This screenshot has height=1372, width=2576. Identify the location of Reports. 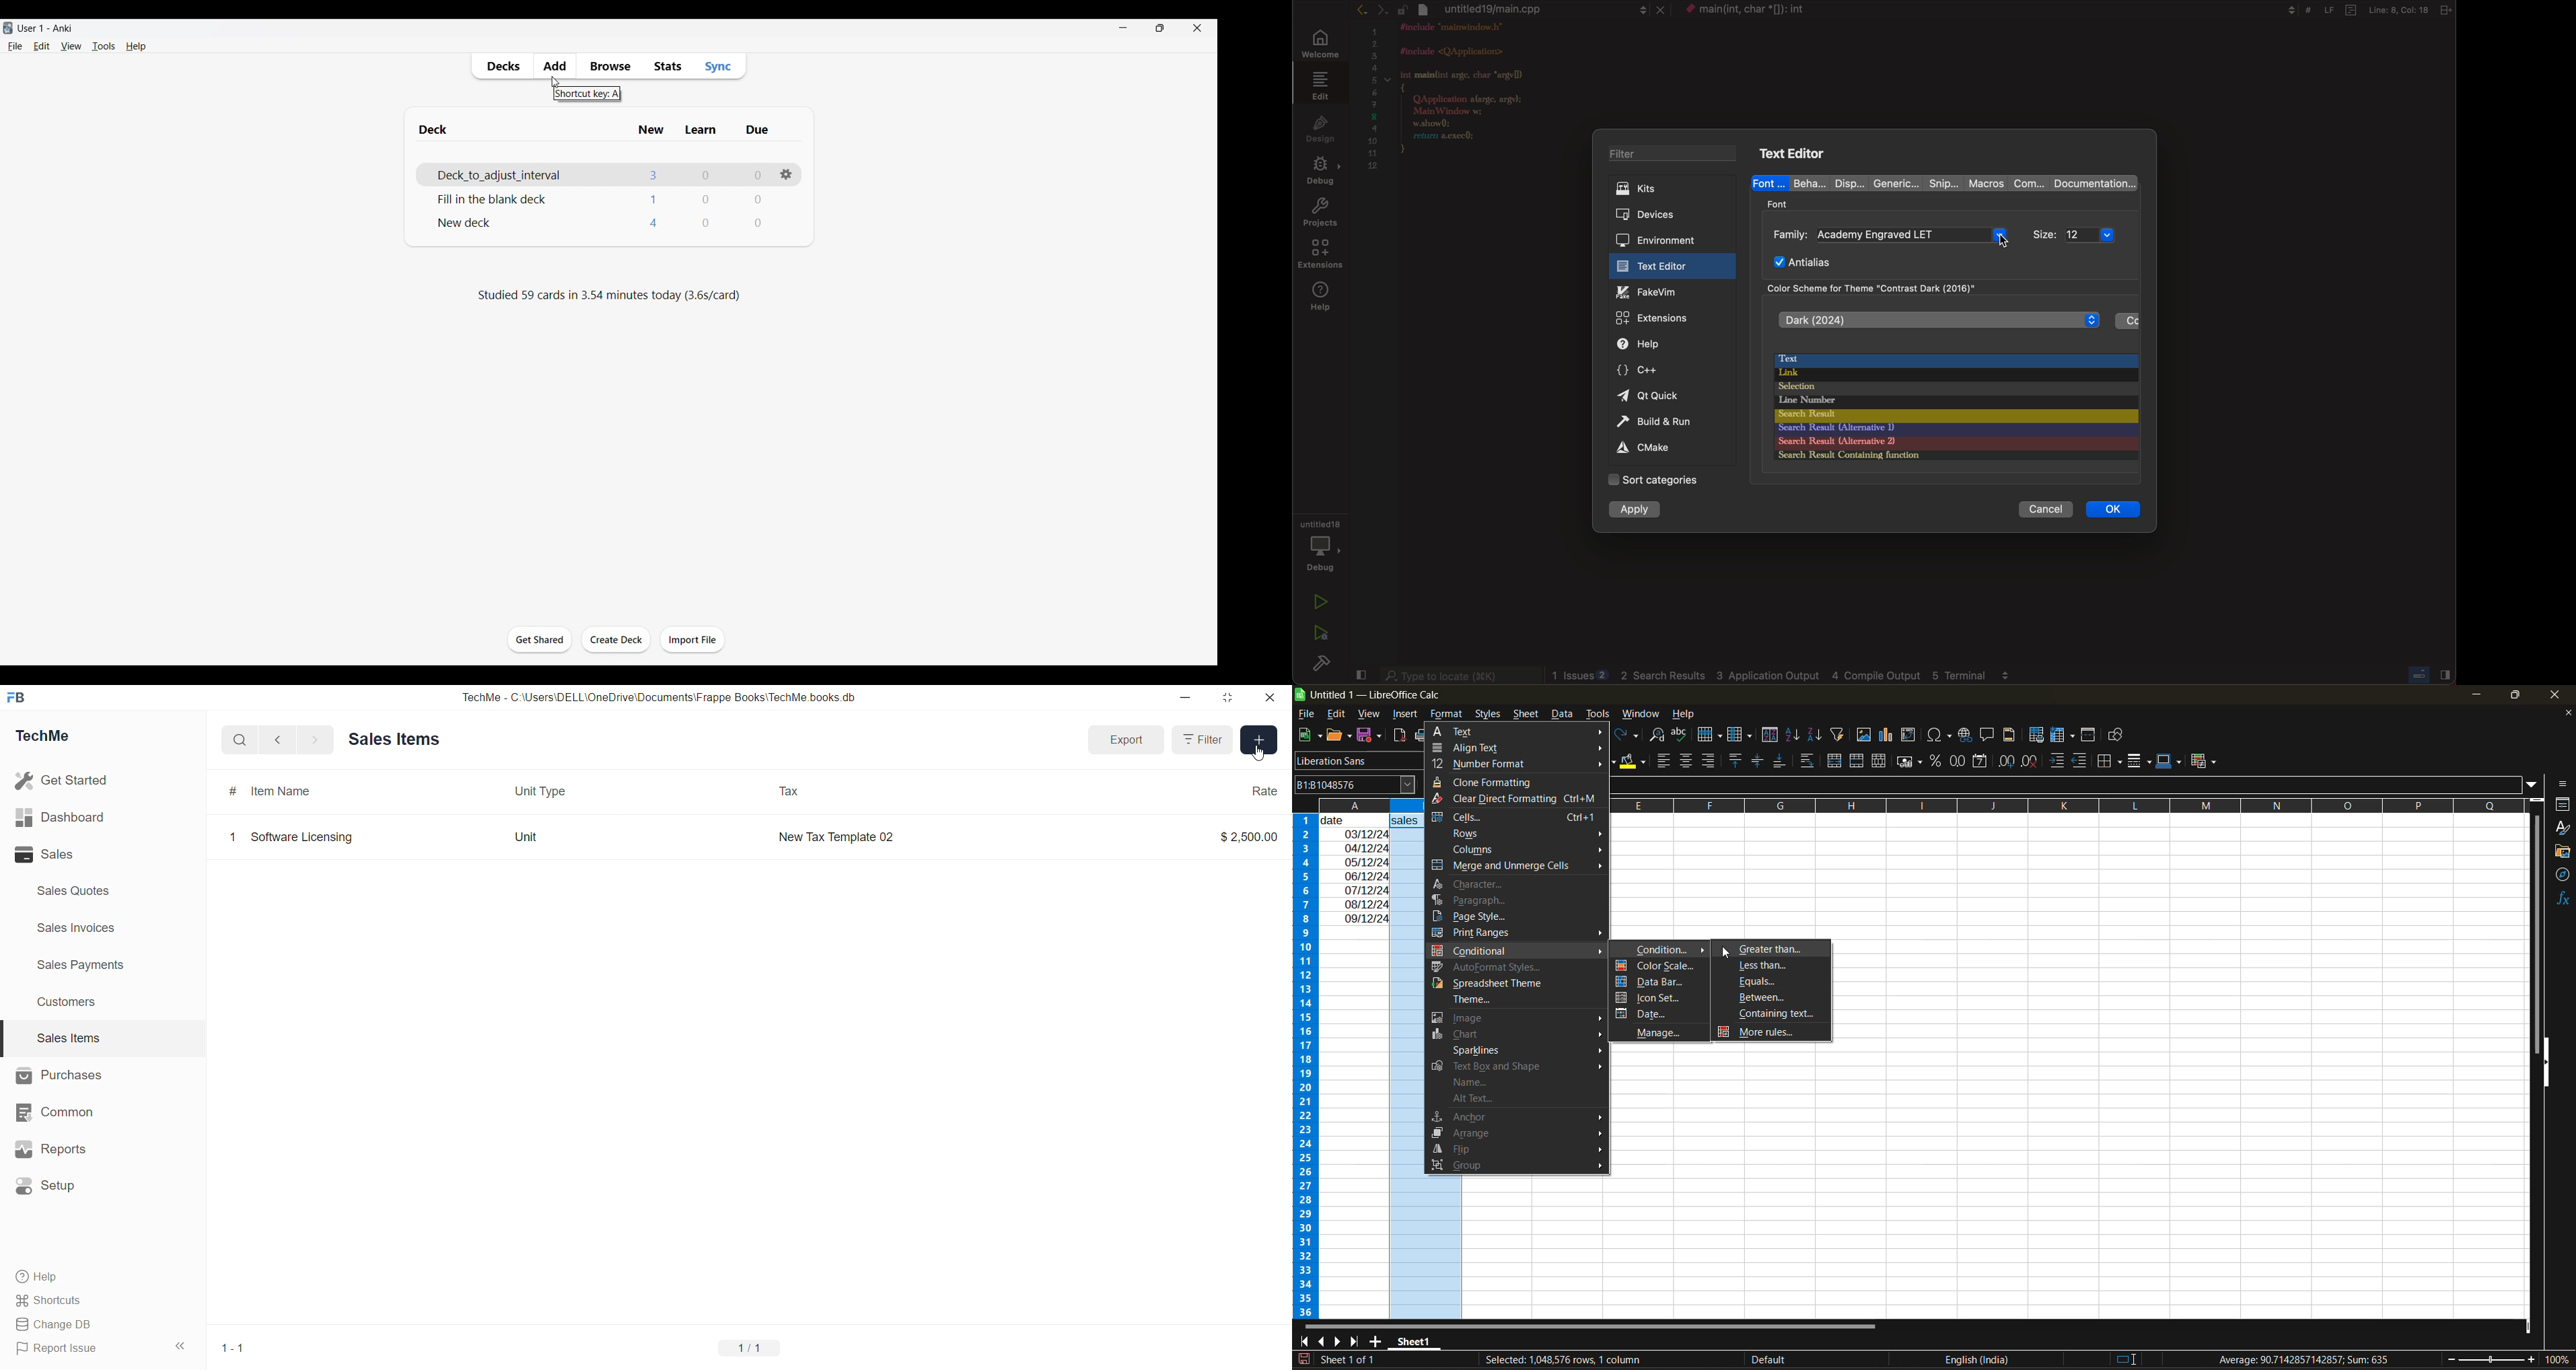
(52, 1149).